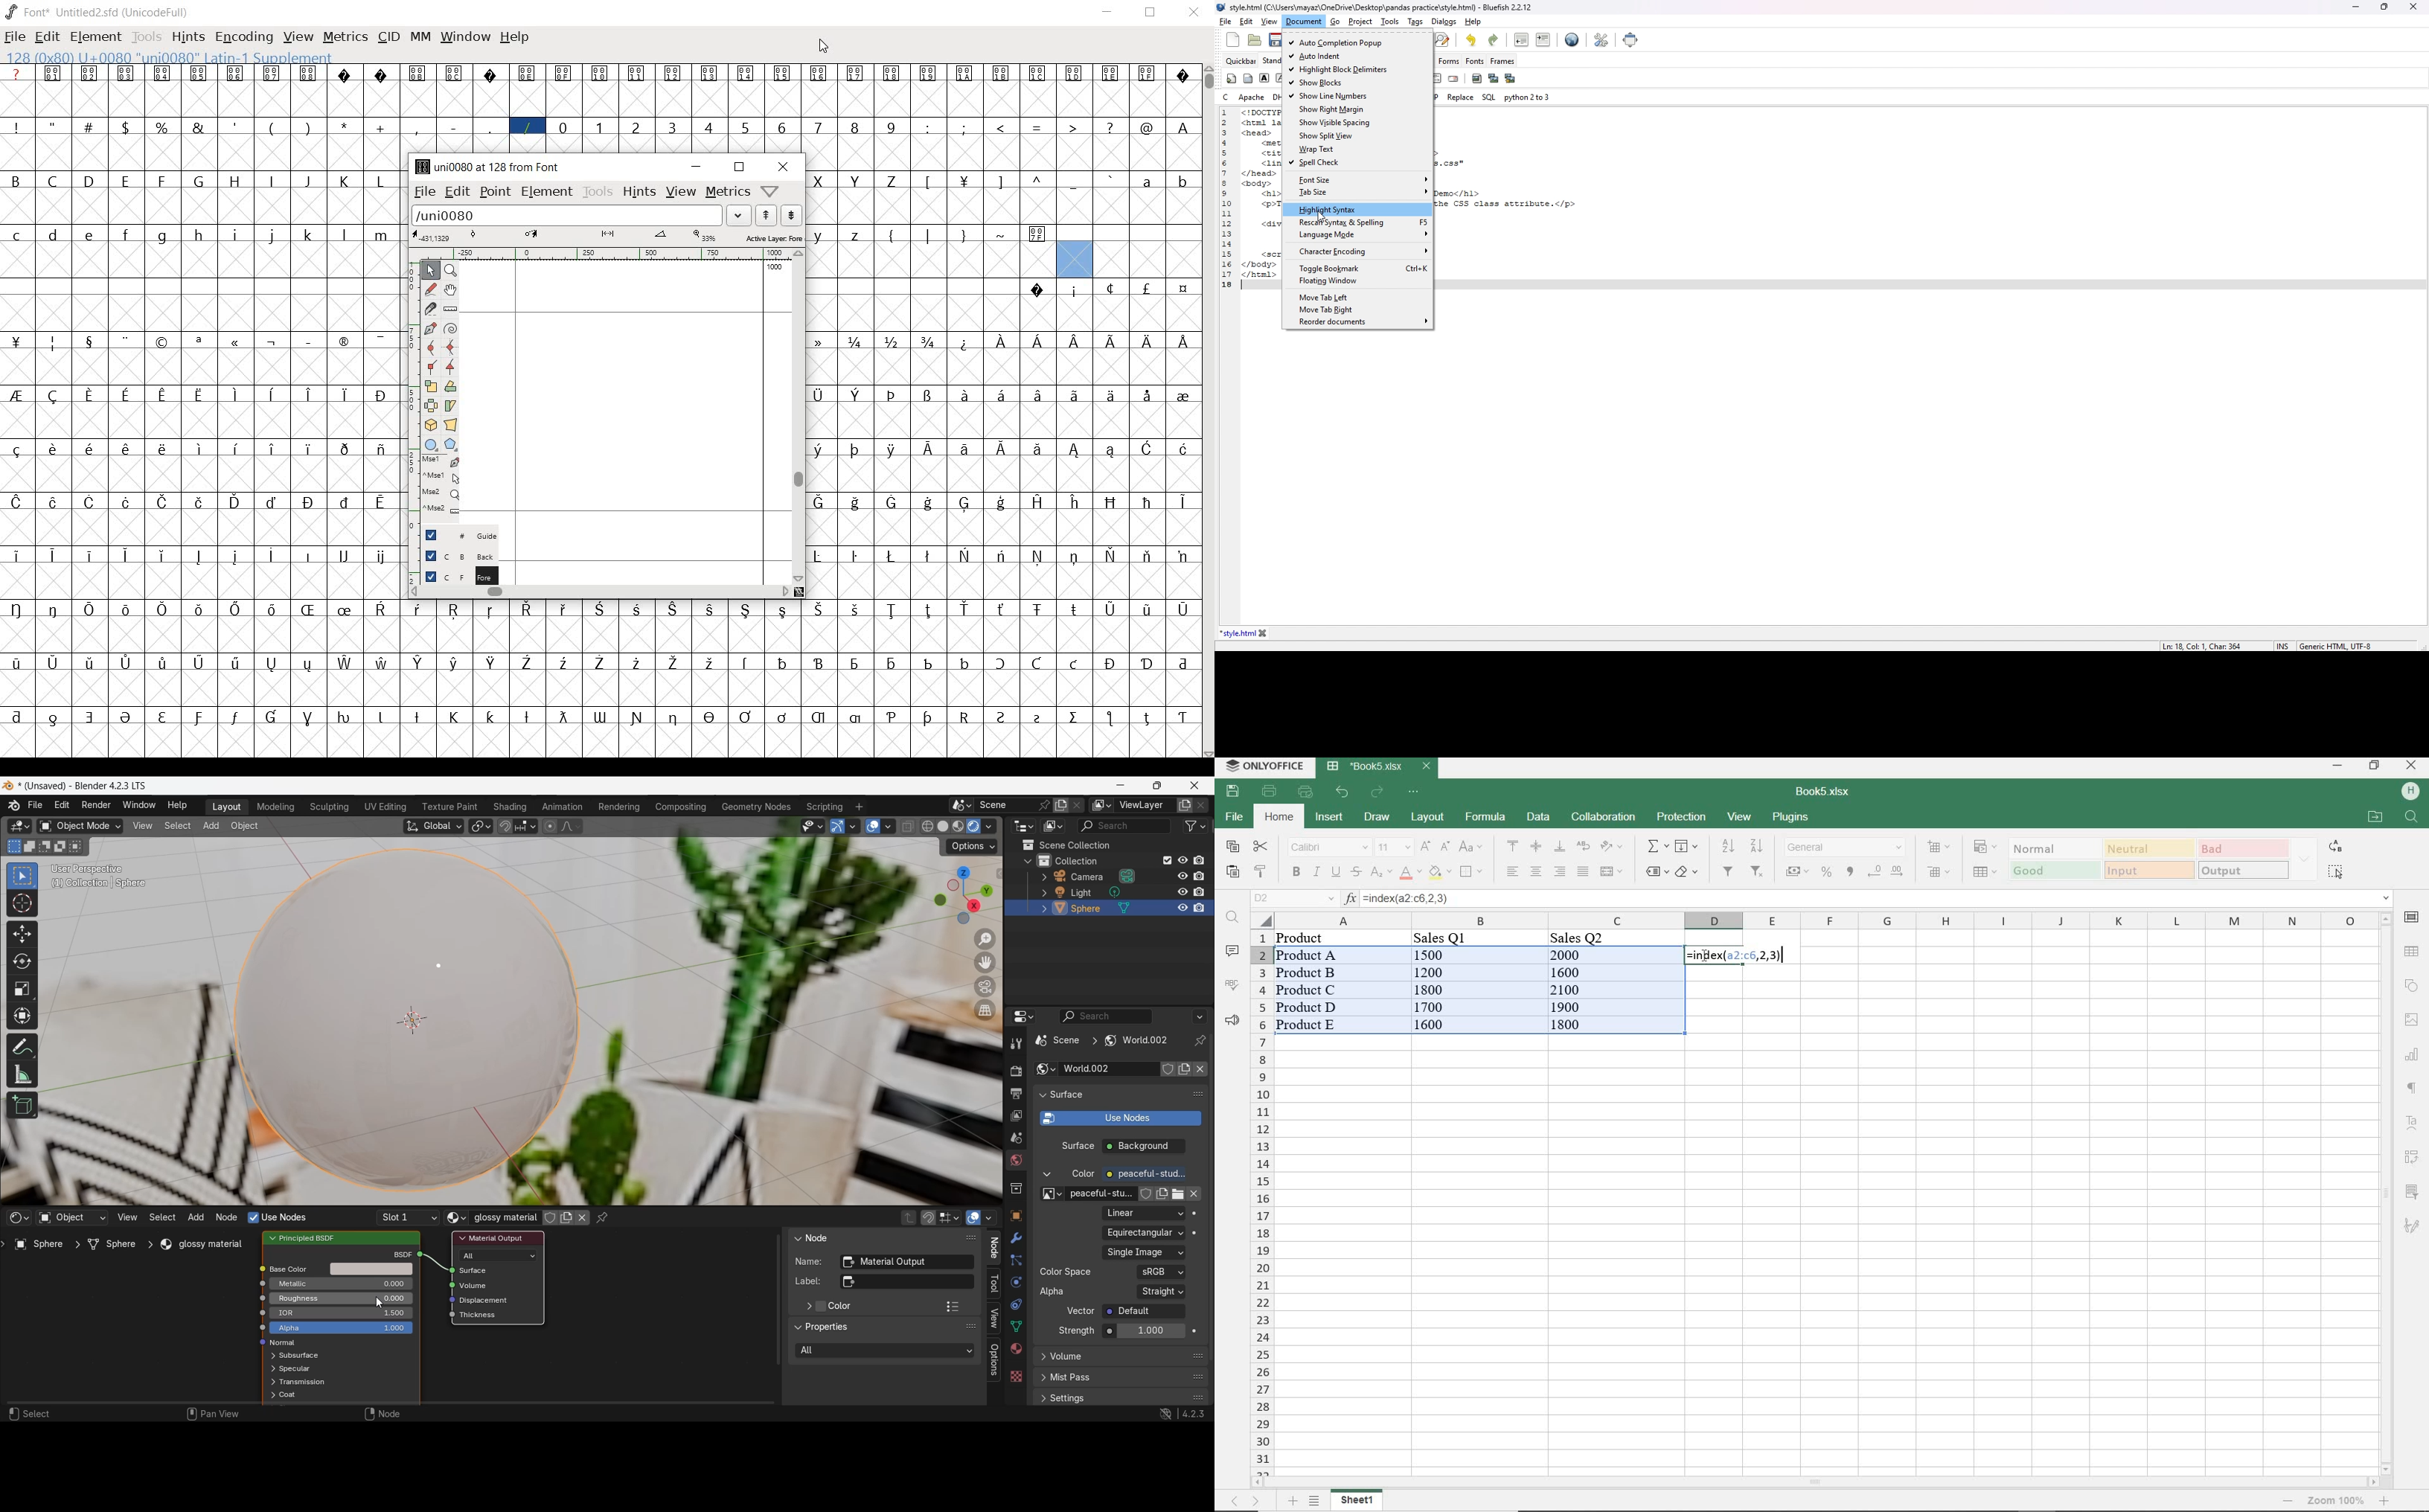 This screenshot has width=2436, height=1512. Describe the element at coordinates (854, 664) in the screenshot. I see `glyph` at that location.